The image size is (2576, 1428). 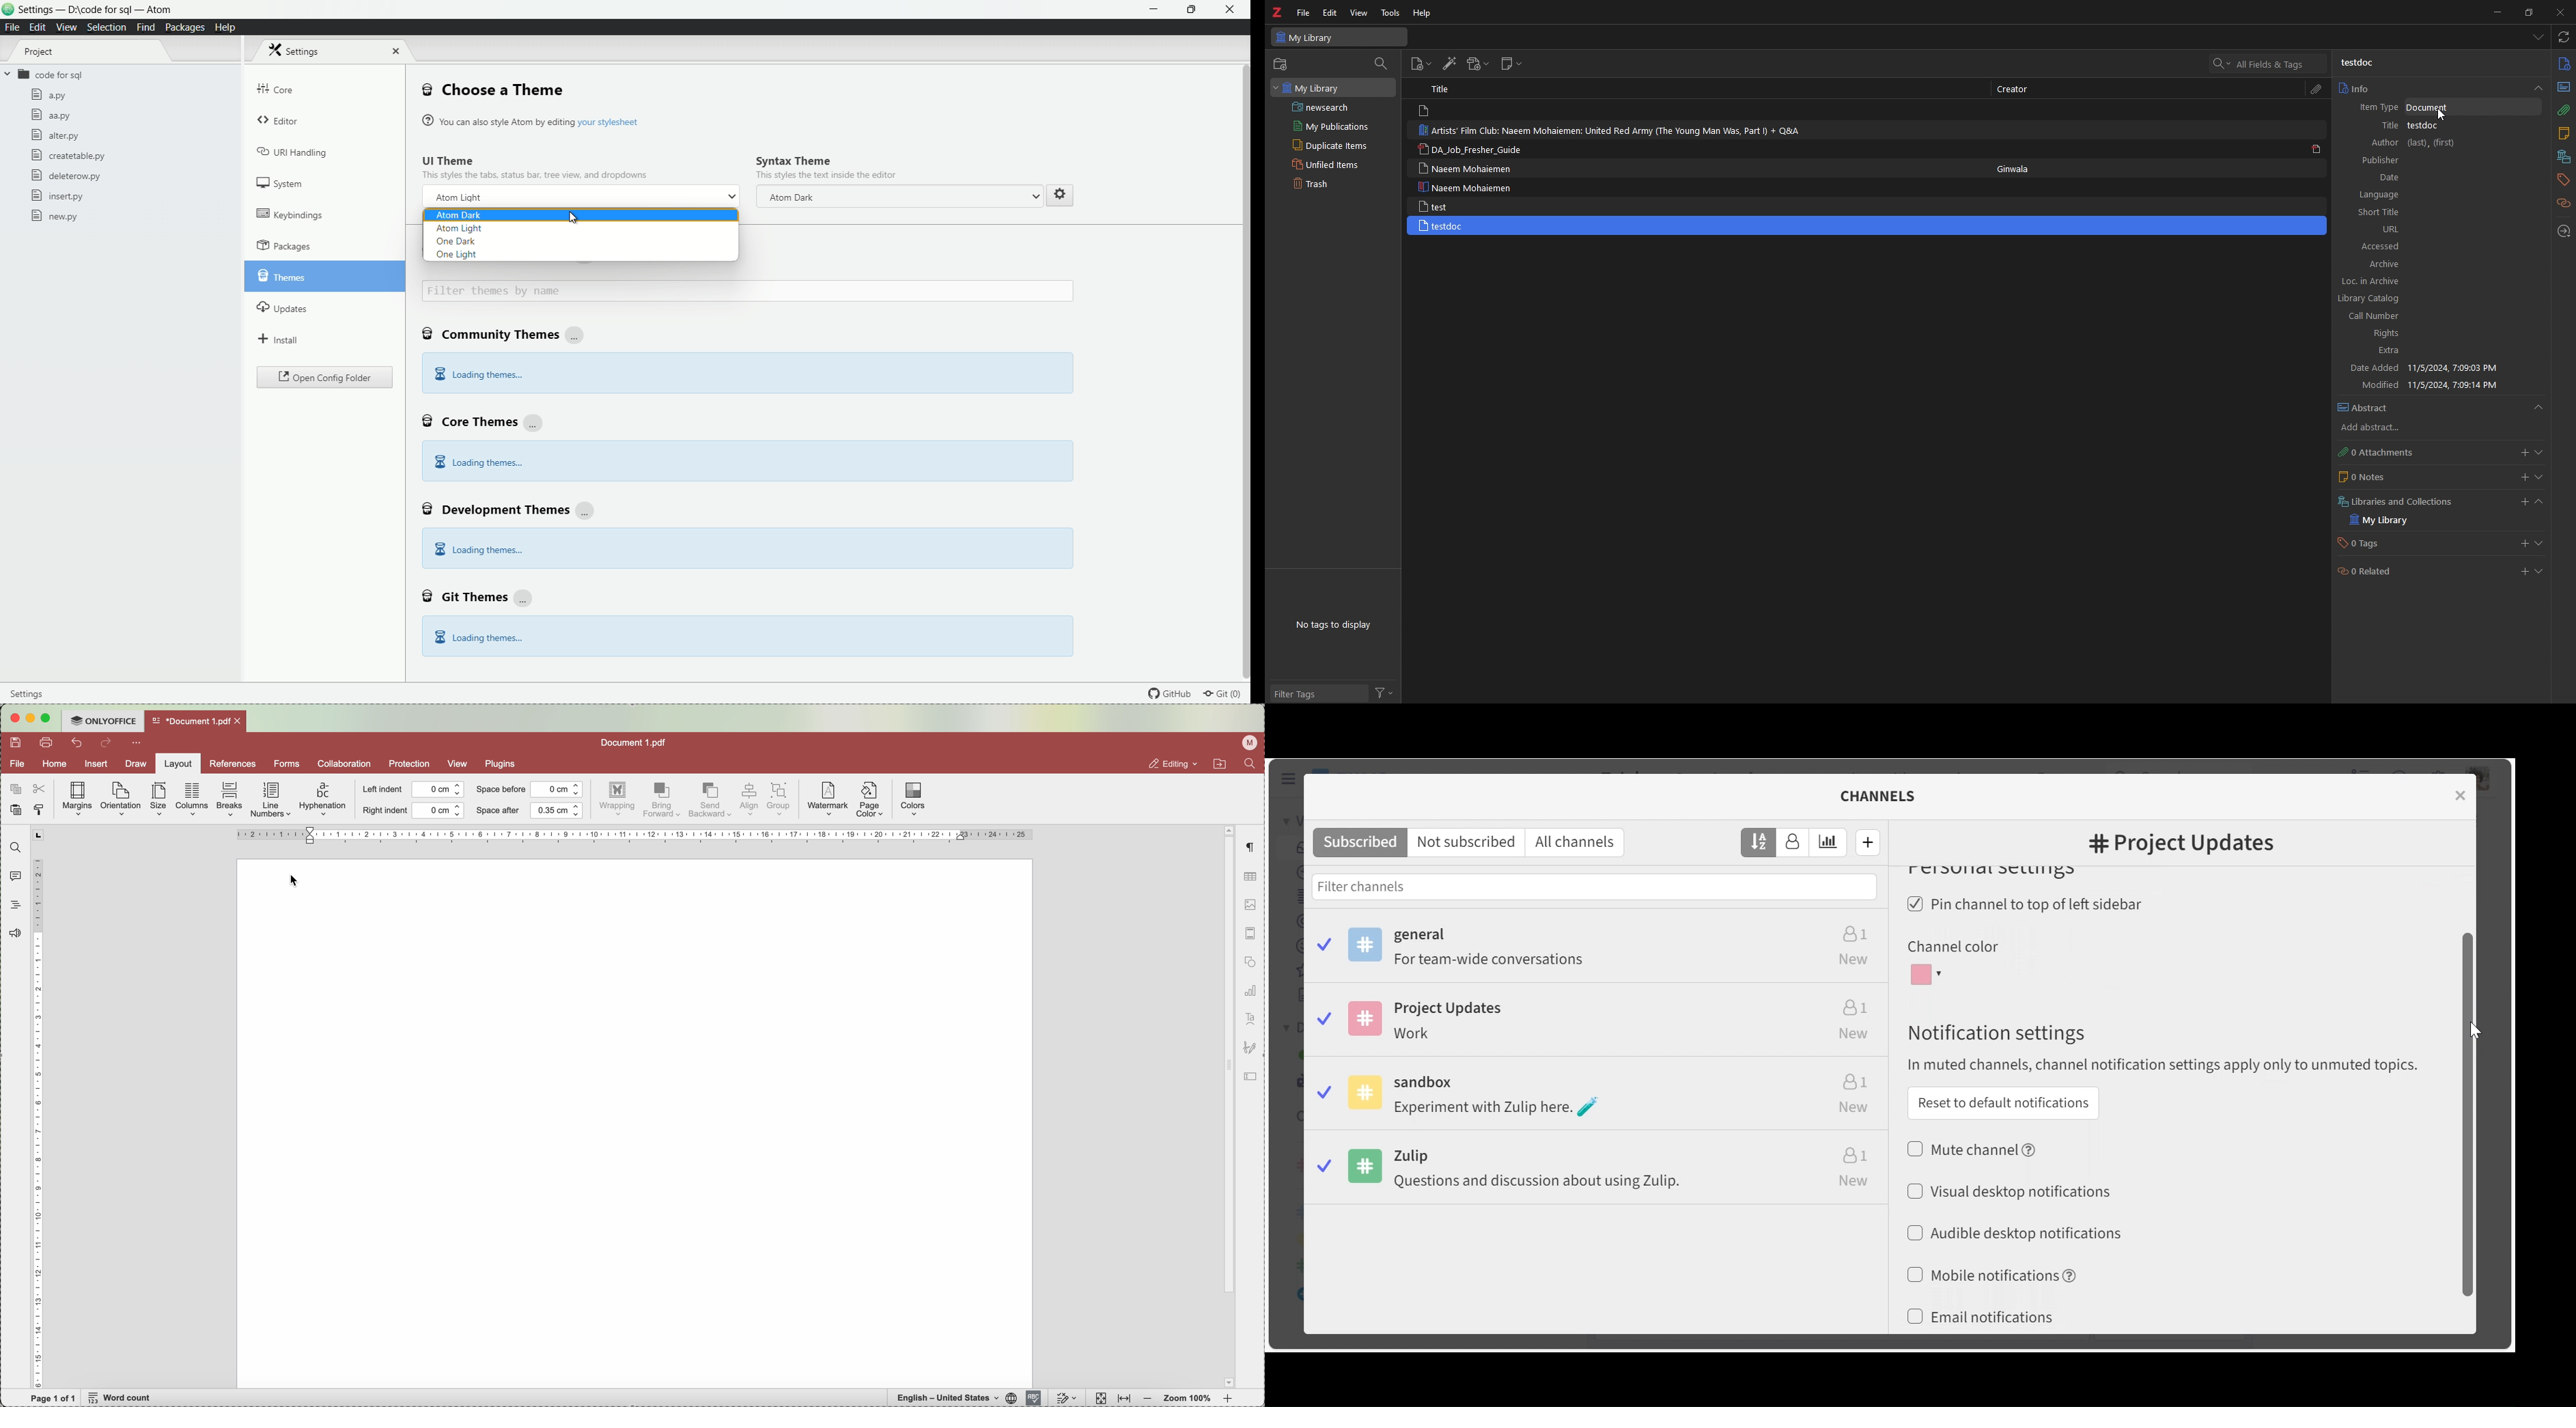 I want to click on github, so click(x=1172, y=693).